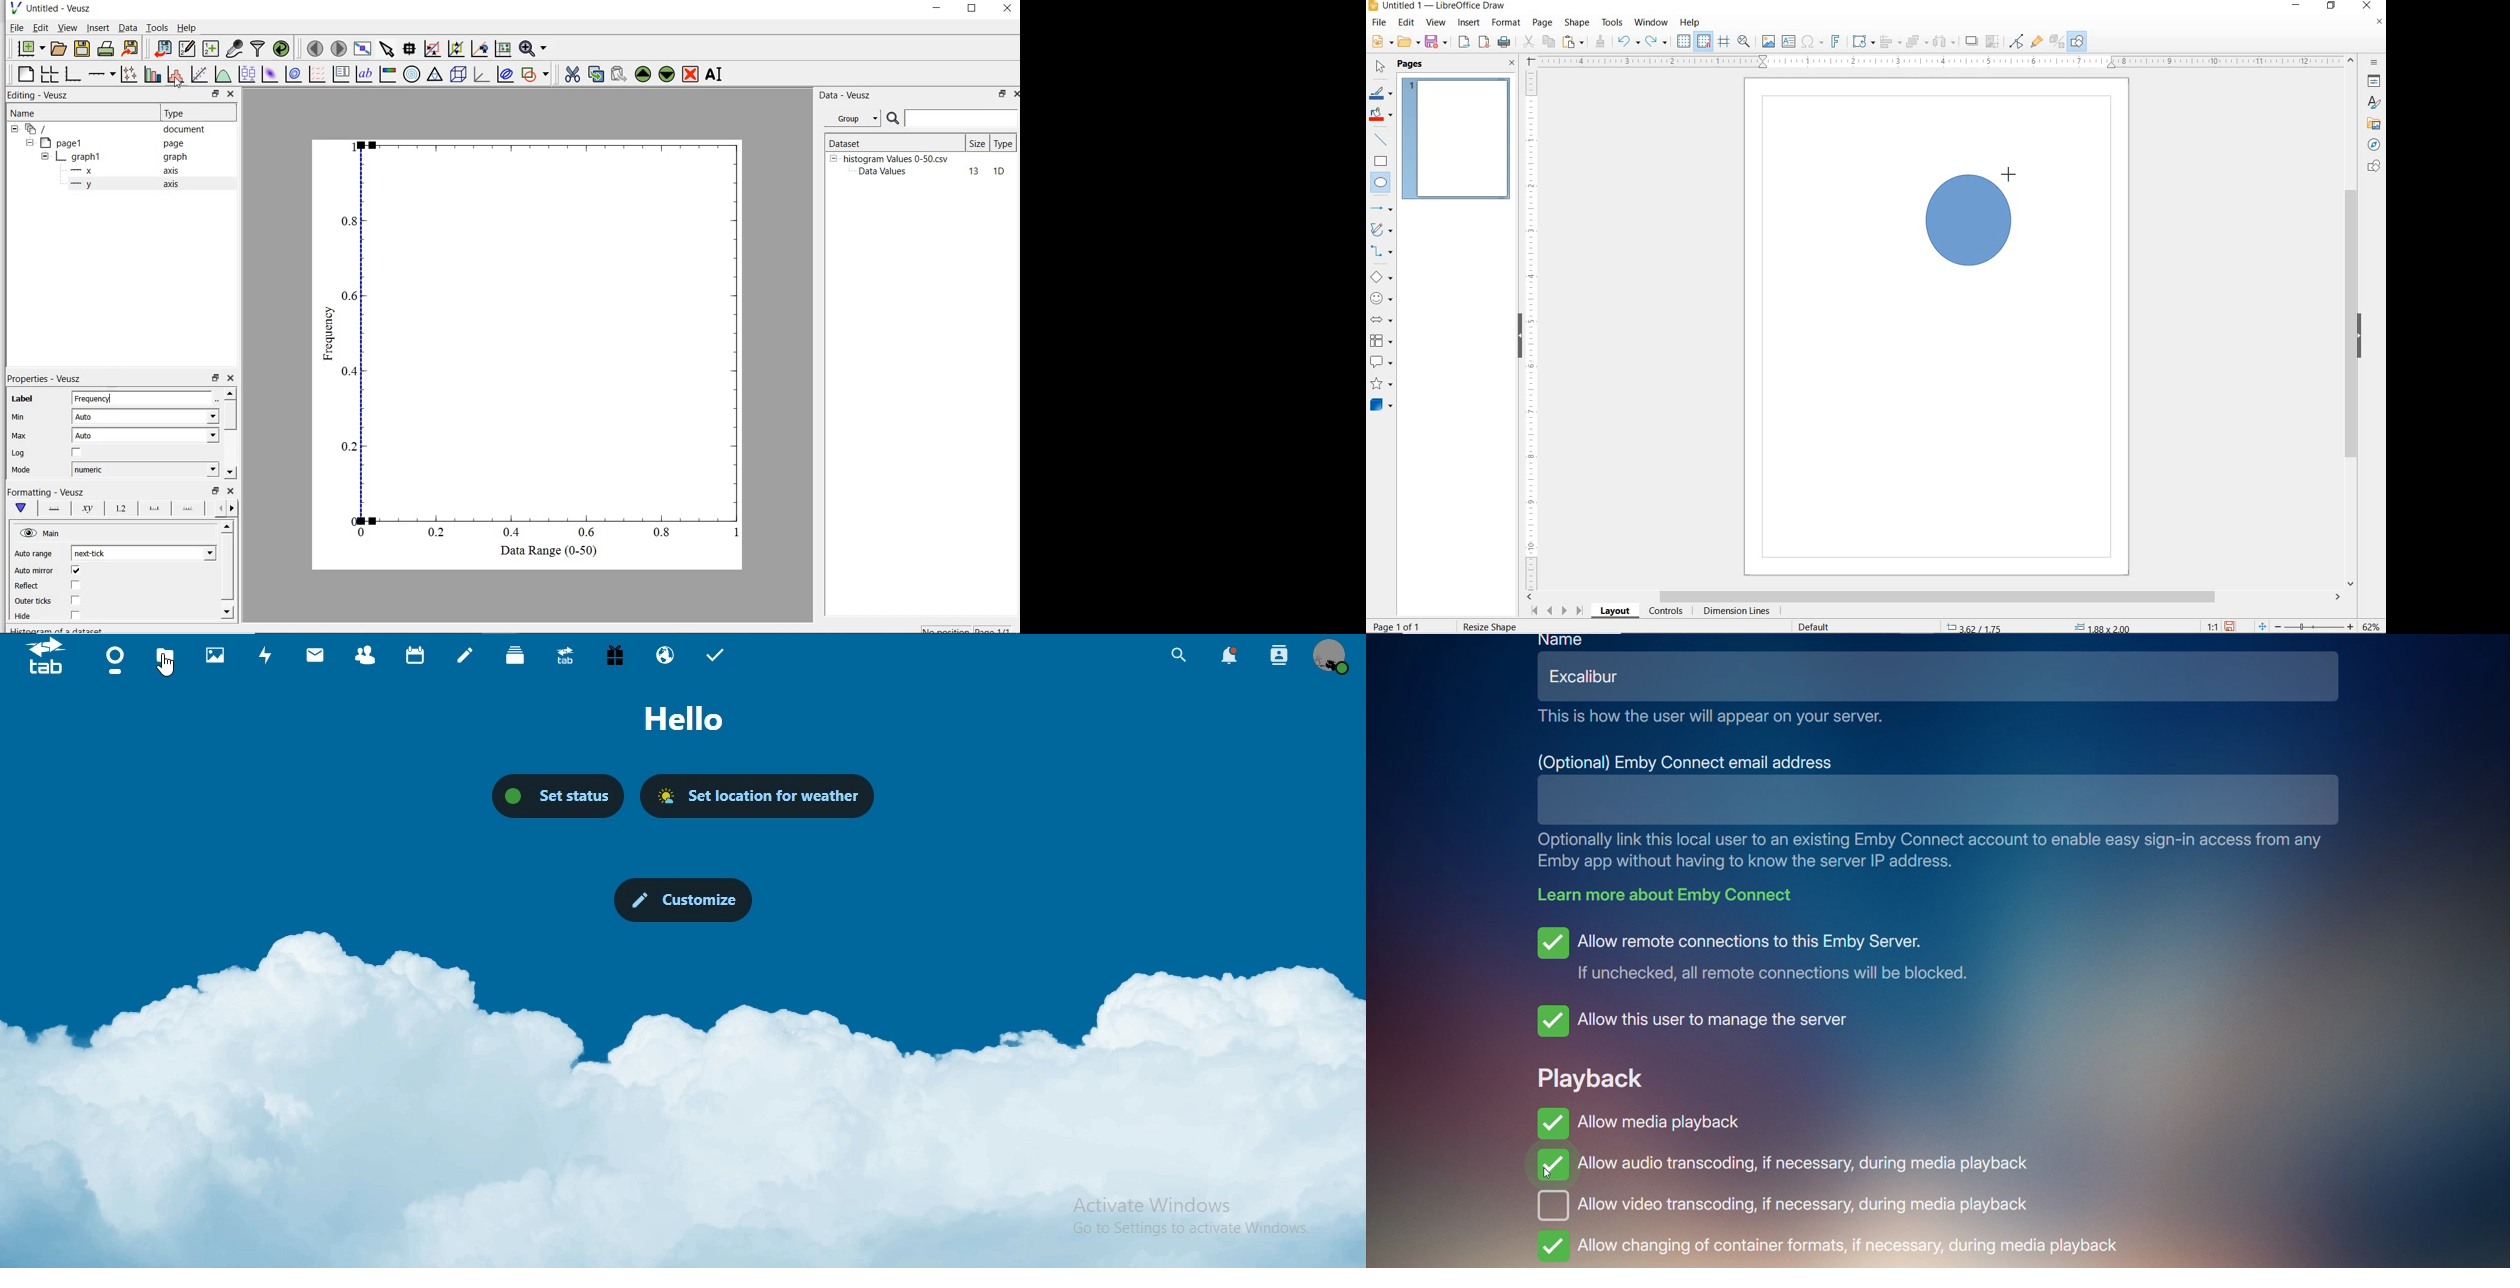  What do you see at coordinates (1788, 1167) in the screenshot?
I see `bail Allow audio transcoding, if necessary, during media playback` at bounding box center [1788, 1167].